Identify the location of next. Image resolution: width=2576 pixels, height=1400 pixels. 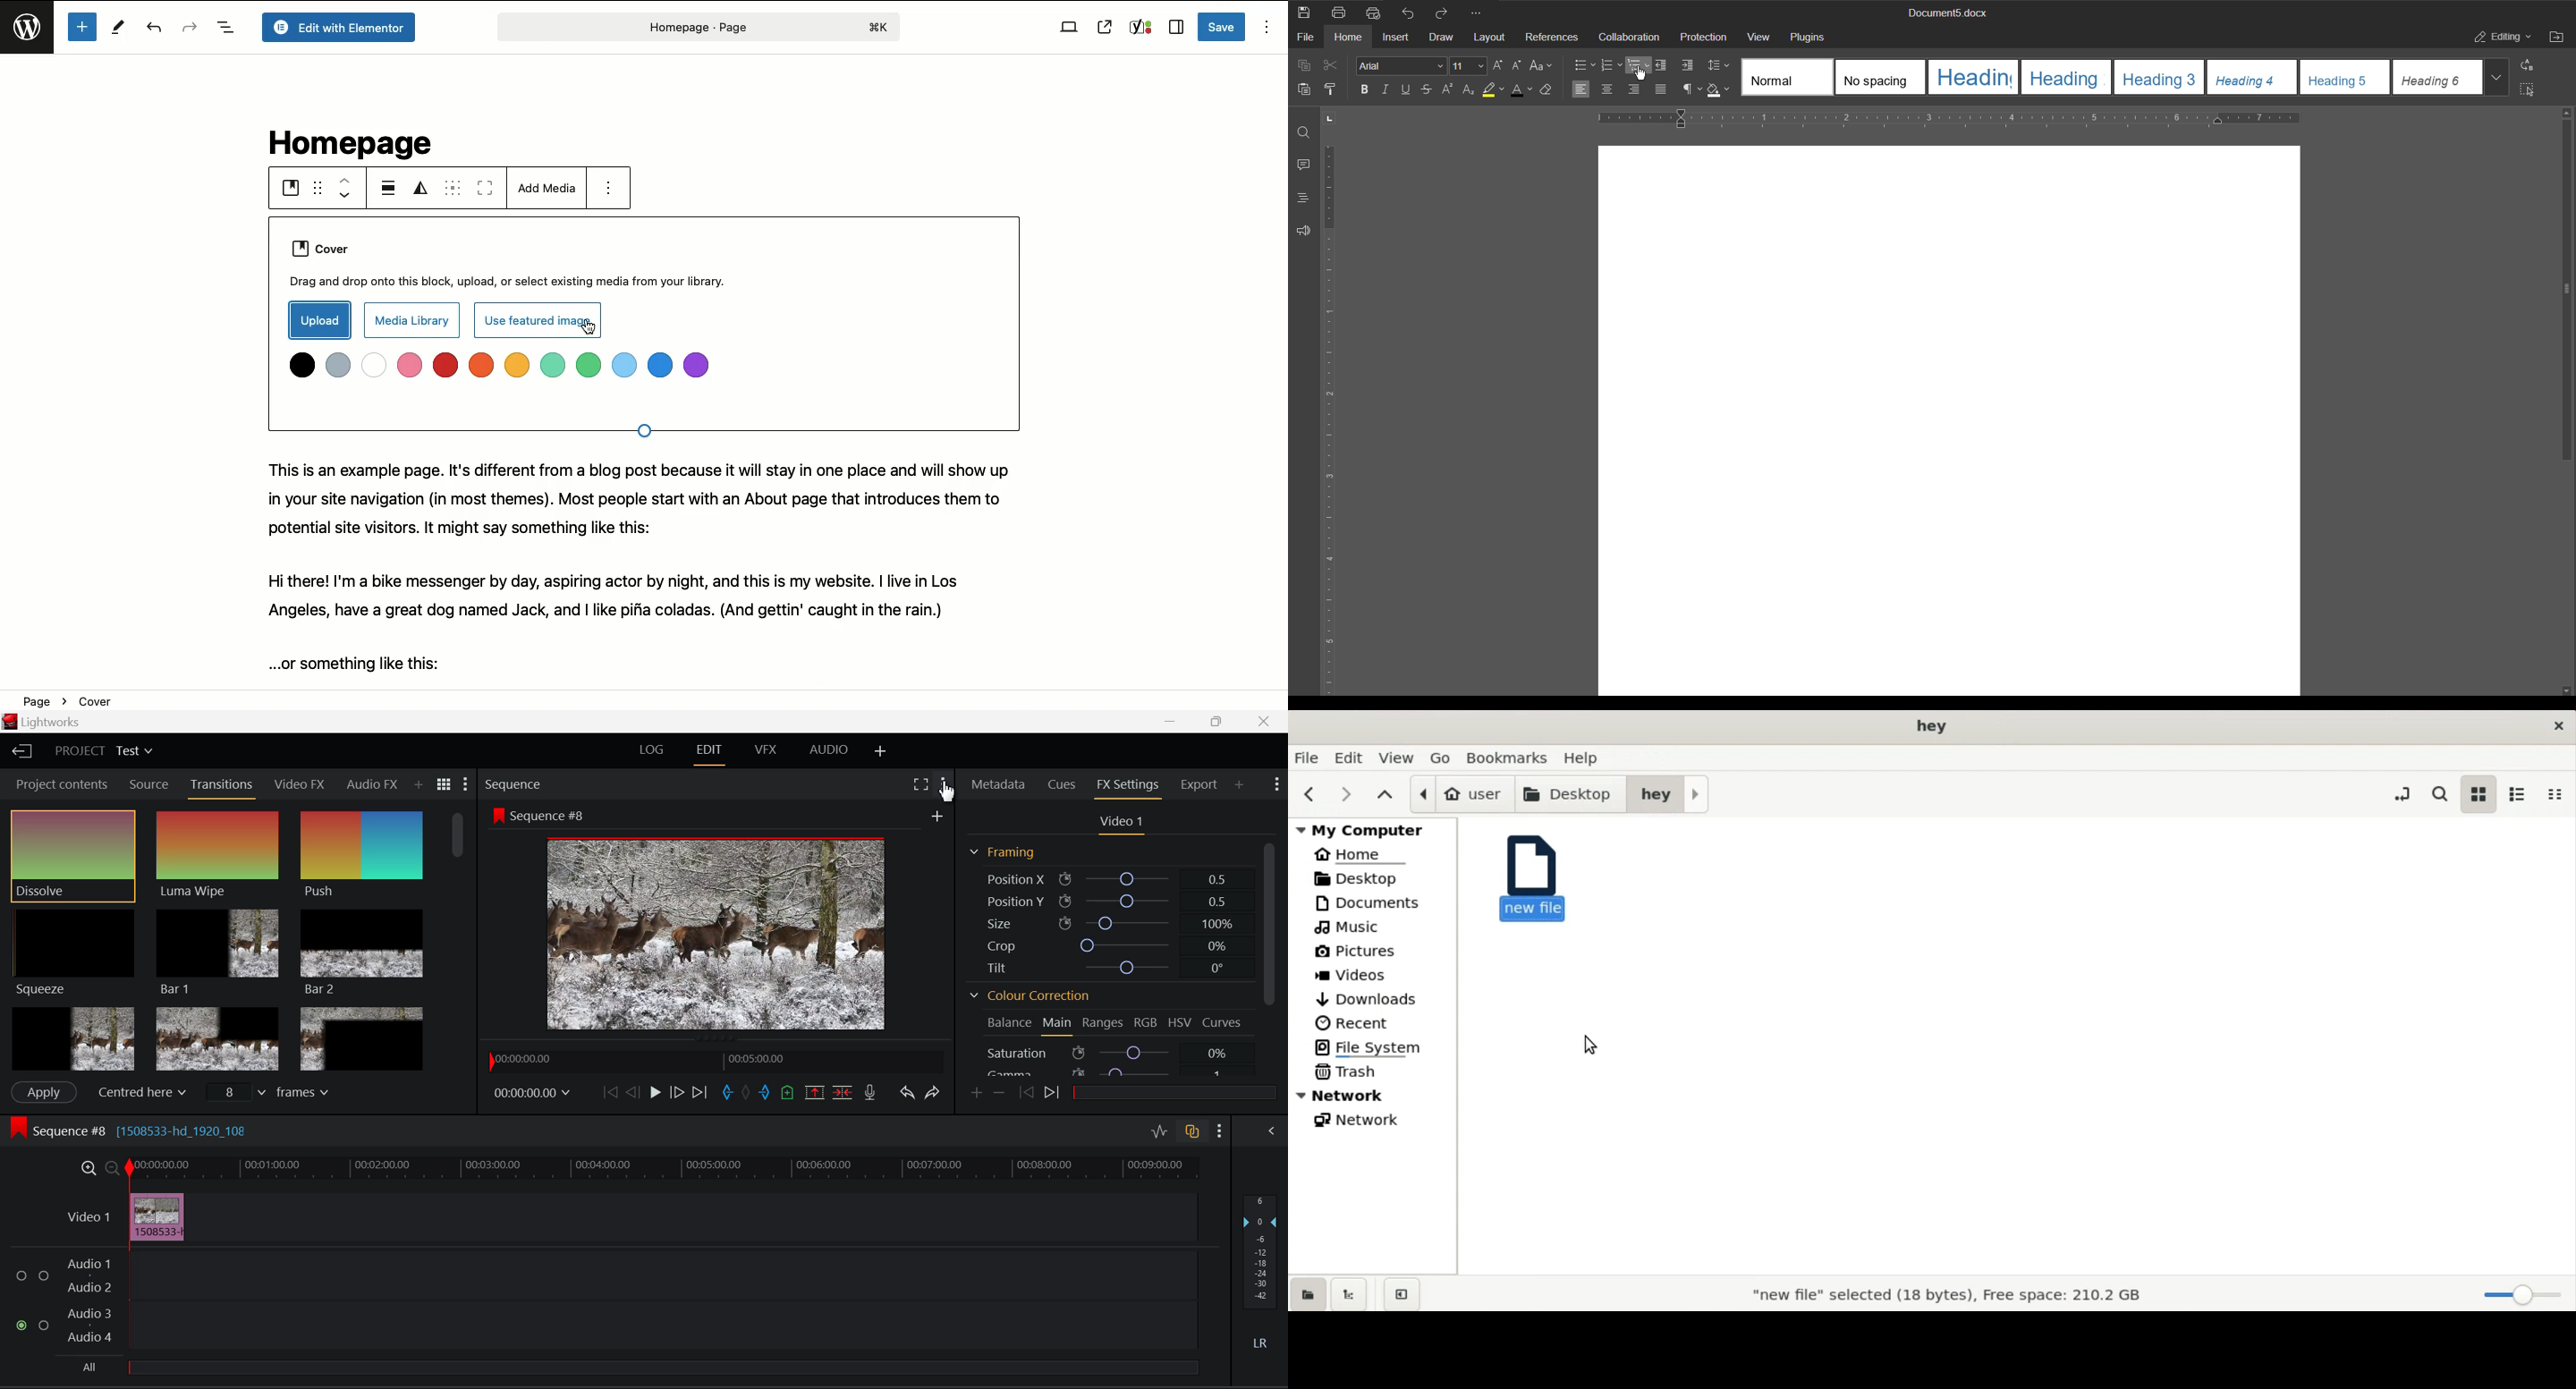
(1341, 794).